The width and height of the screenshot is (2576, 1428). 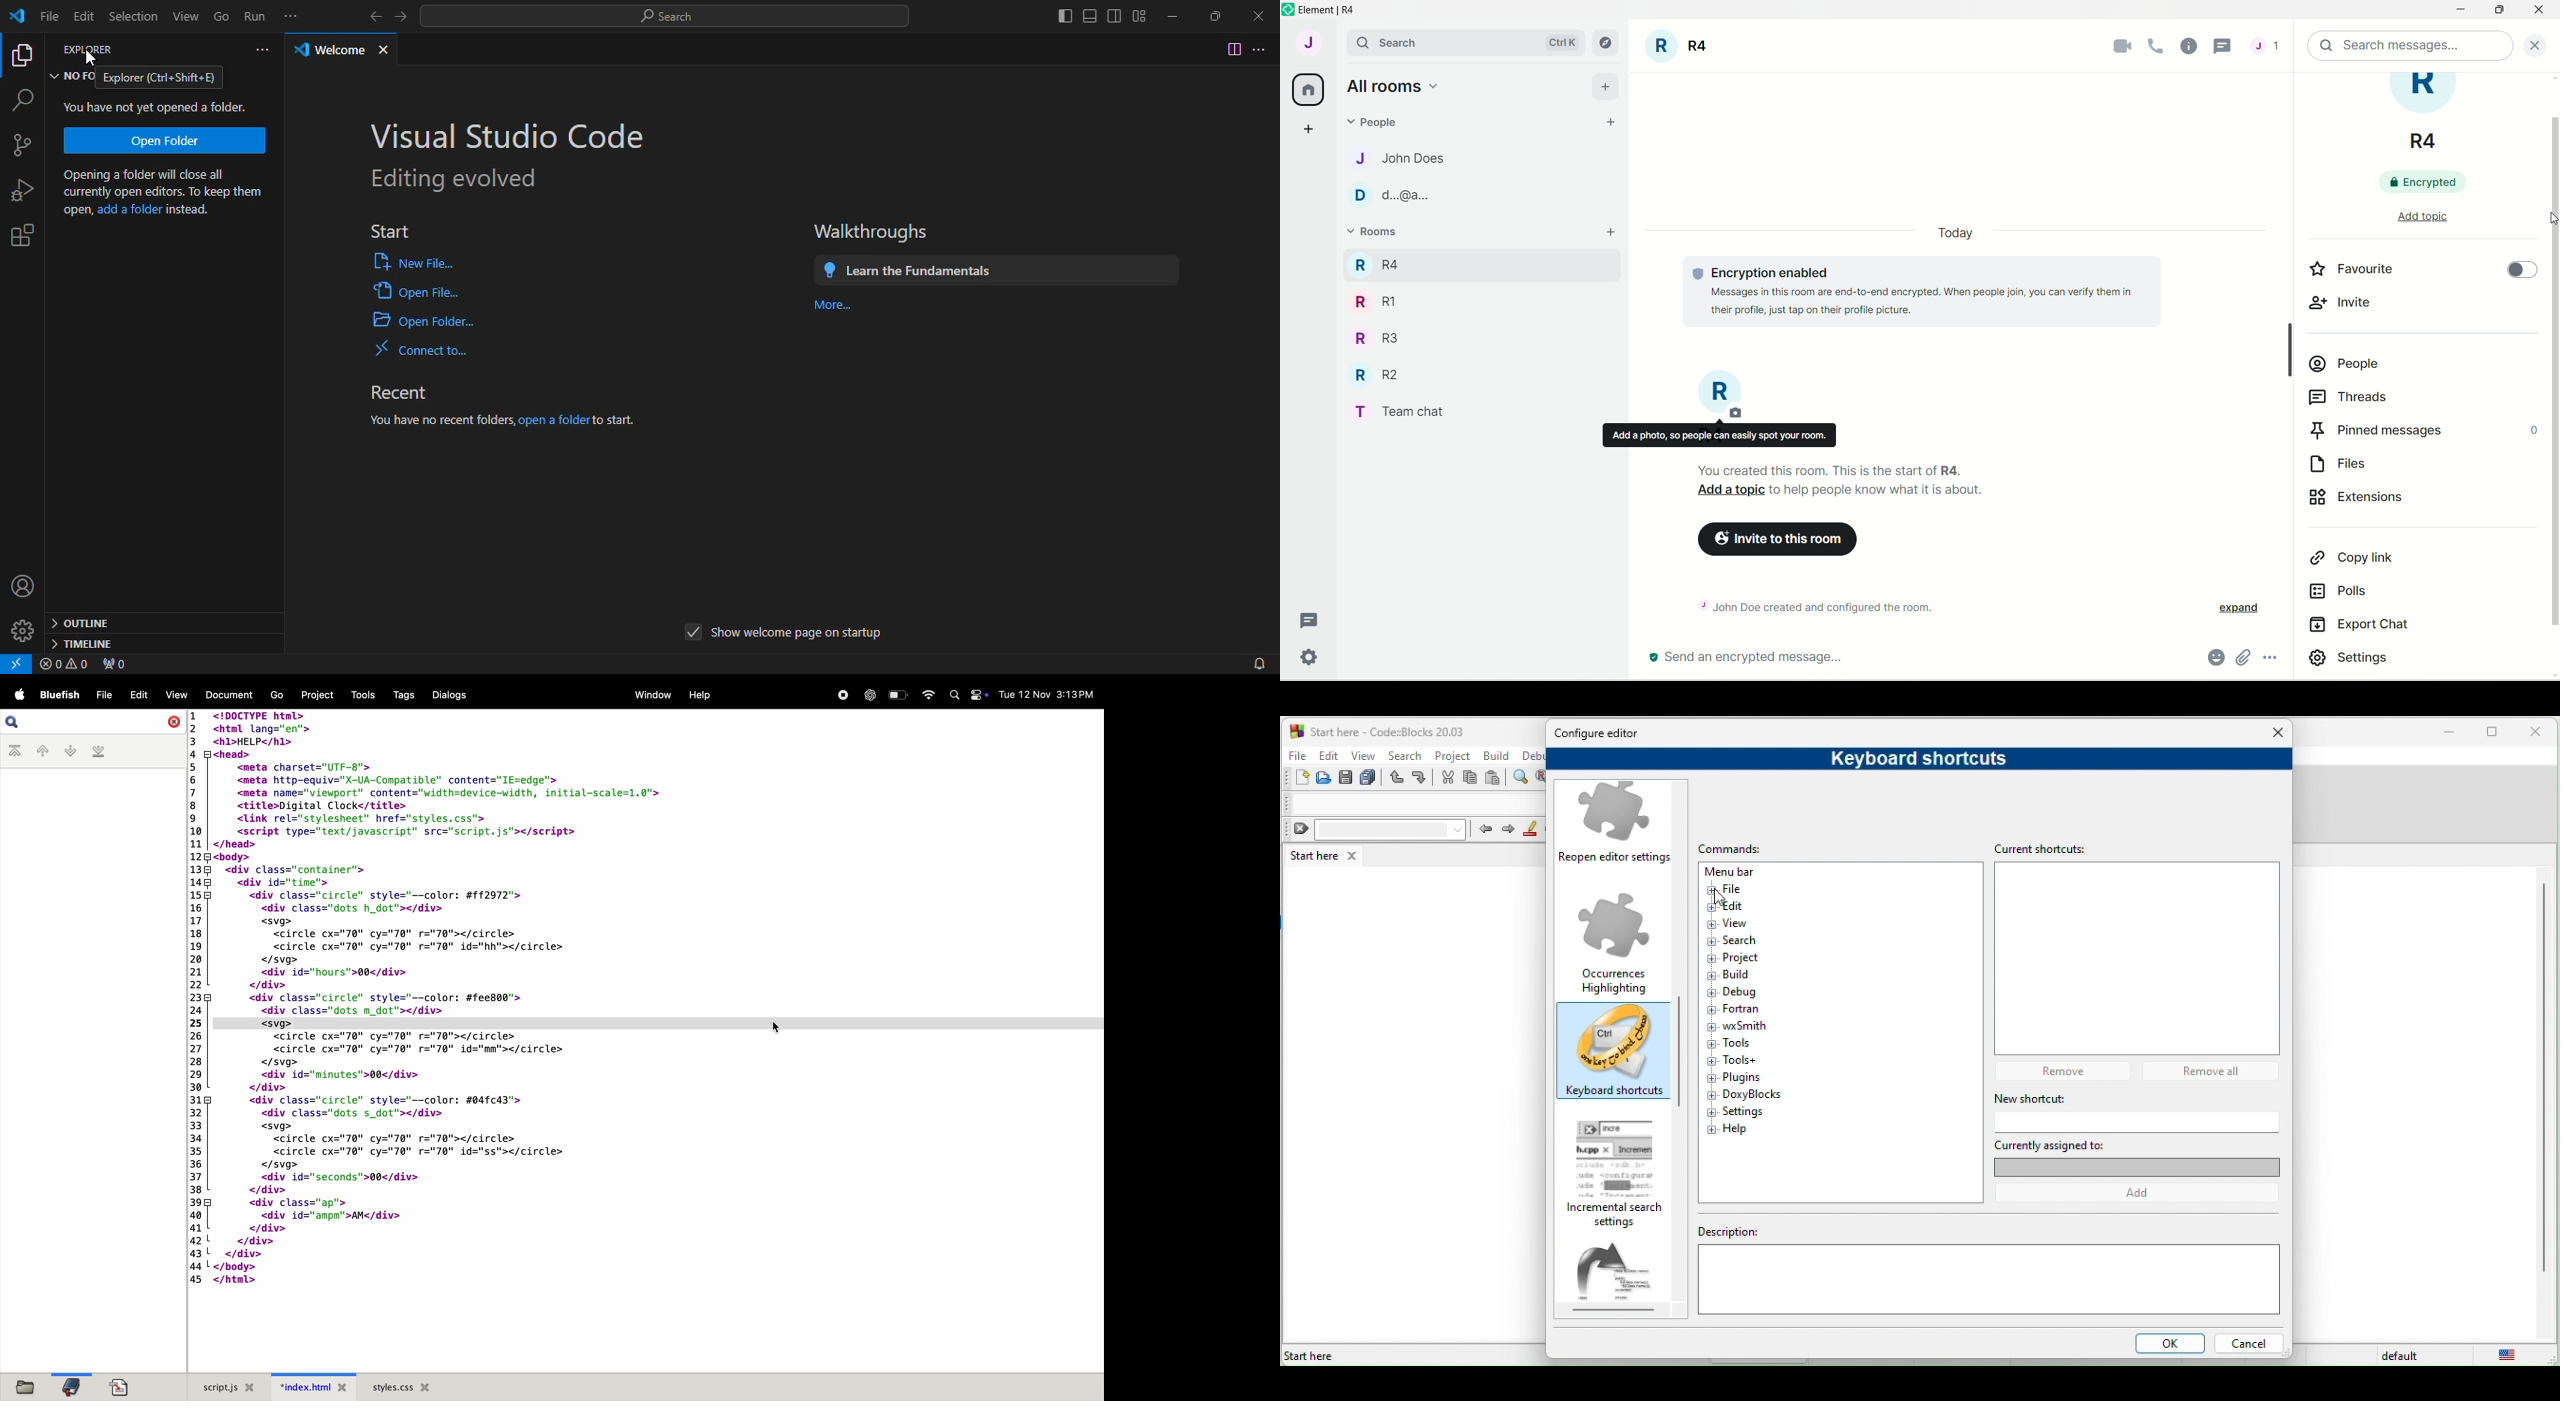 What do you see at coordinates (778, 1029) in the screenshot?
I see `cursor ` at bounding box center [778, 1029].